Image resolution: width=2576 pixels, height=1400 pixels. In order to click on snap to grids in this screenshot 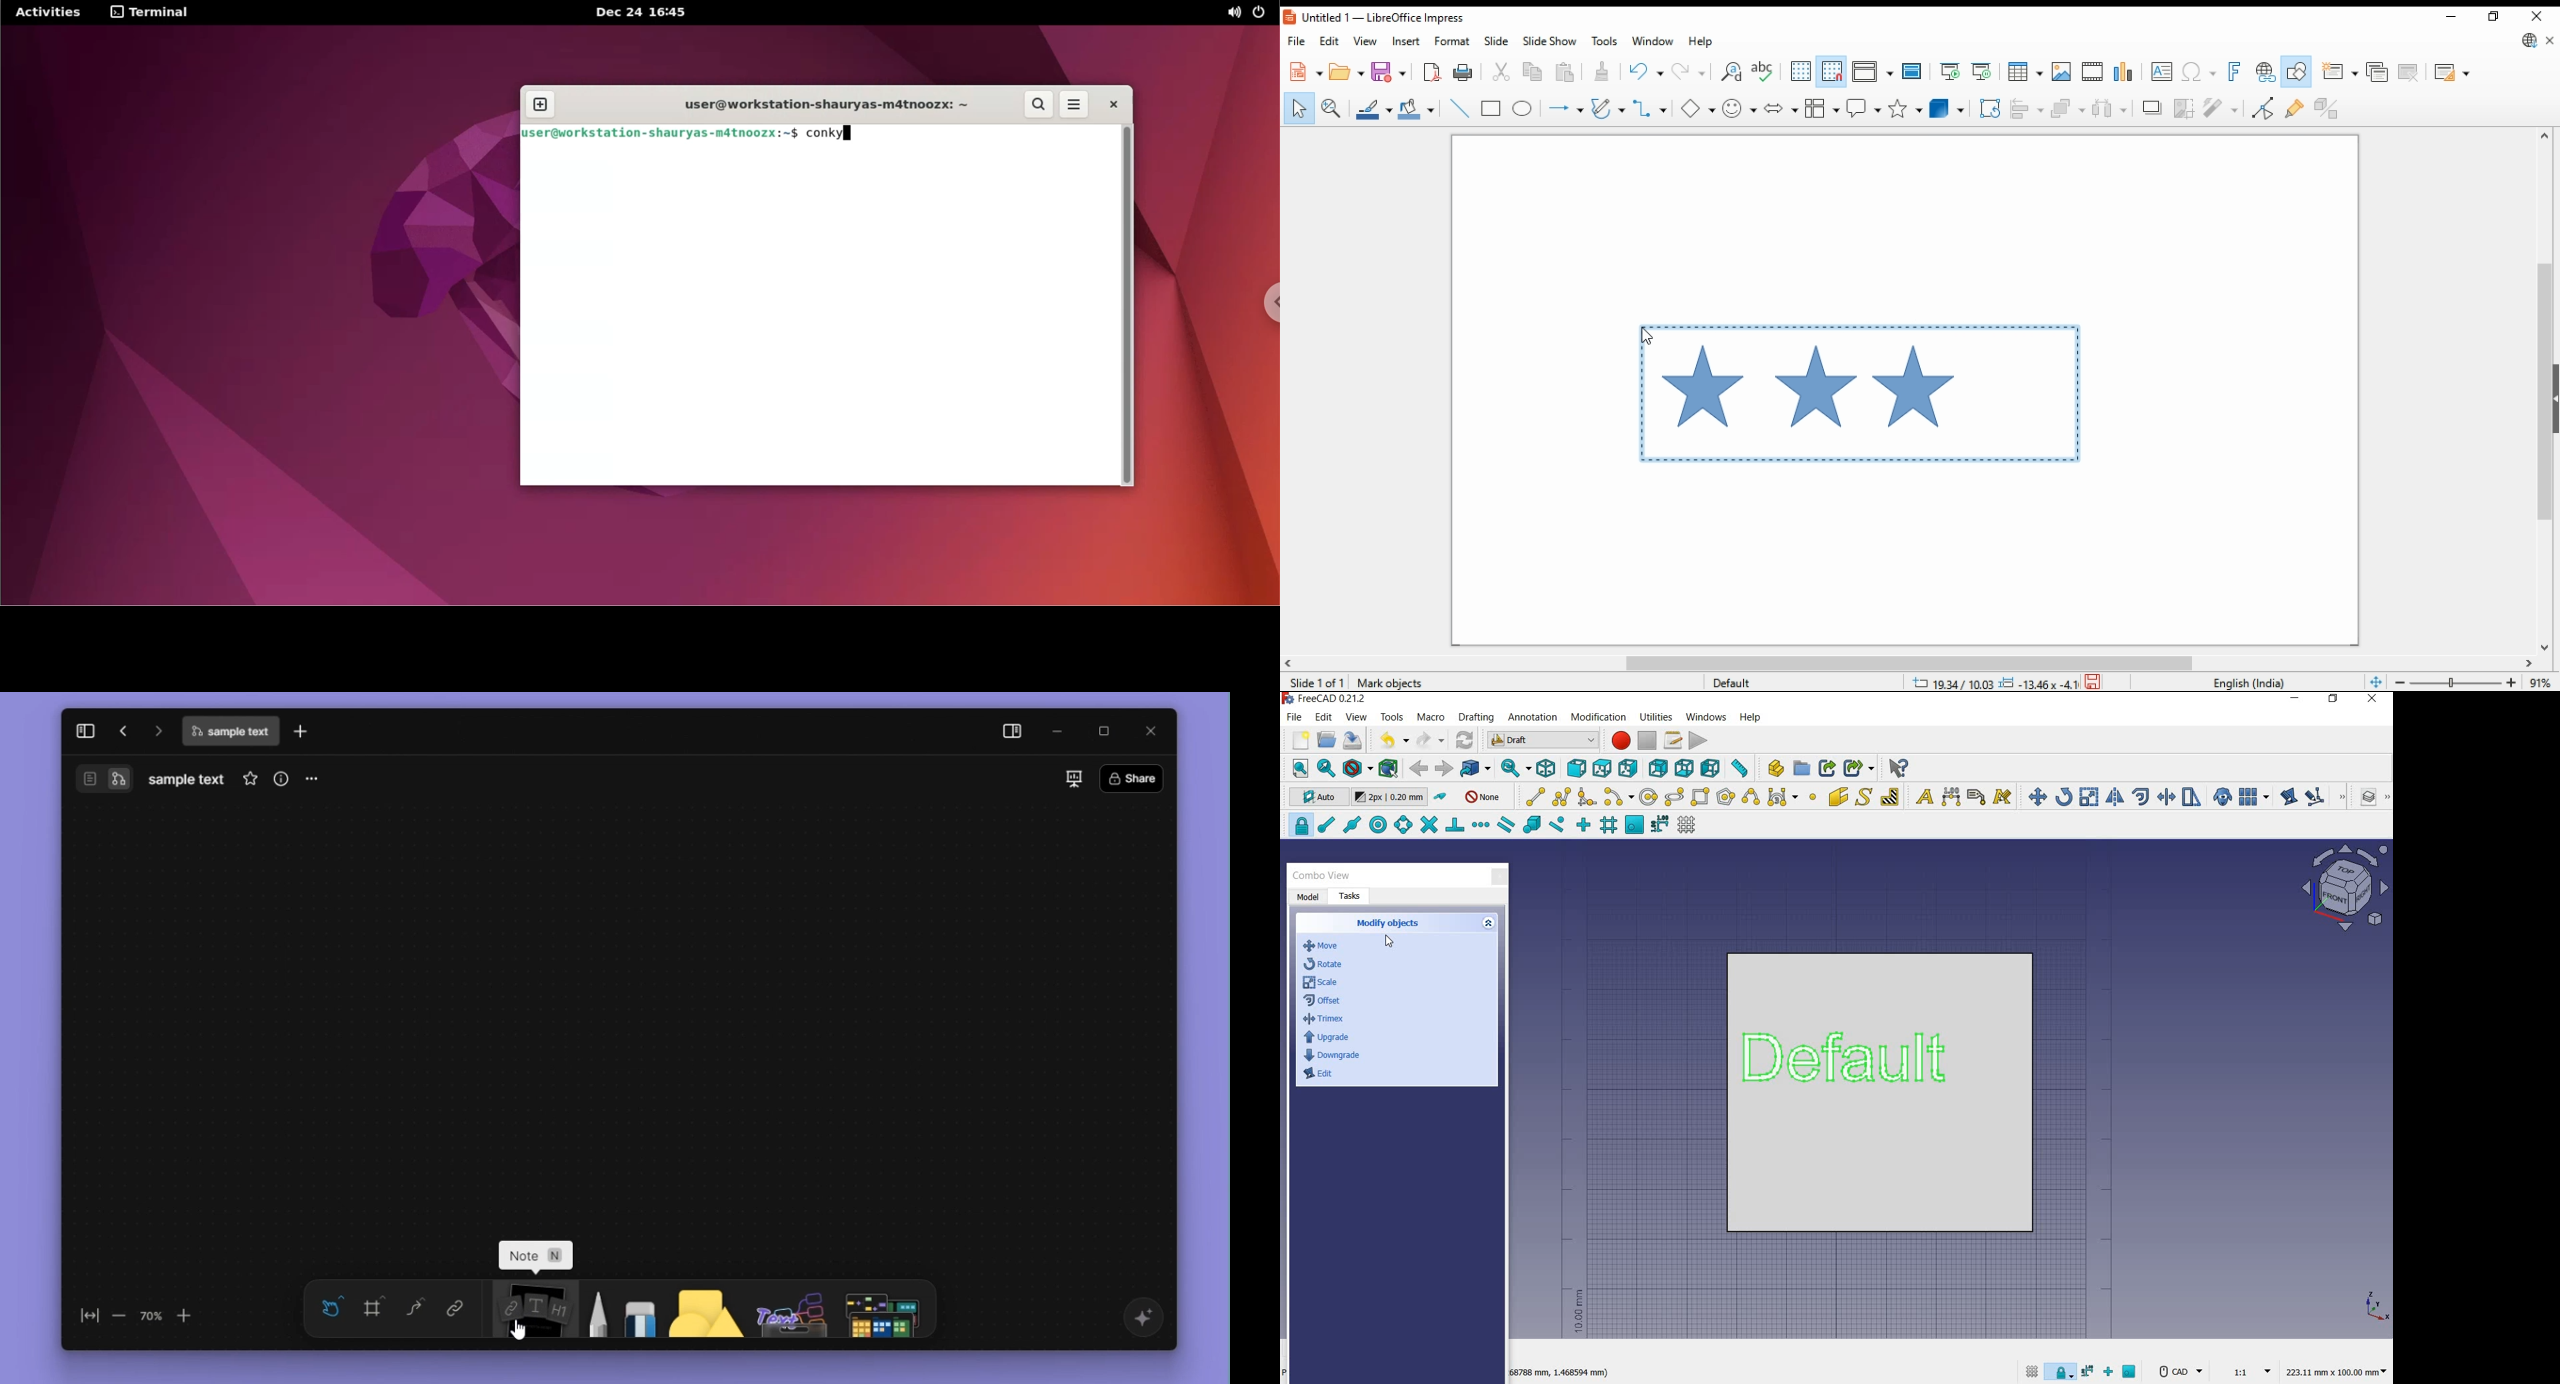, I will do `click(1832, 73)`.